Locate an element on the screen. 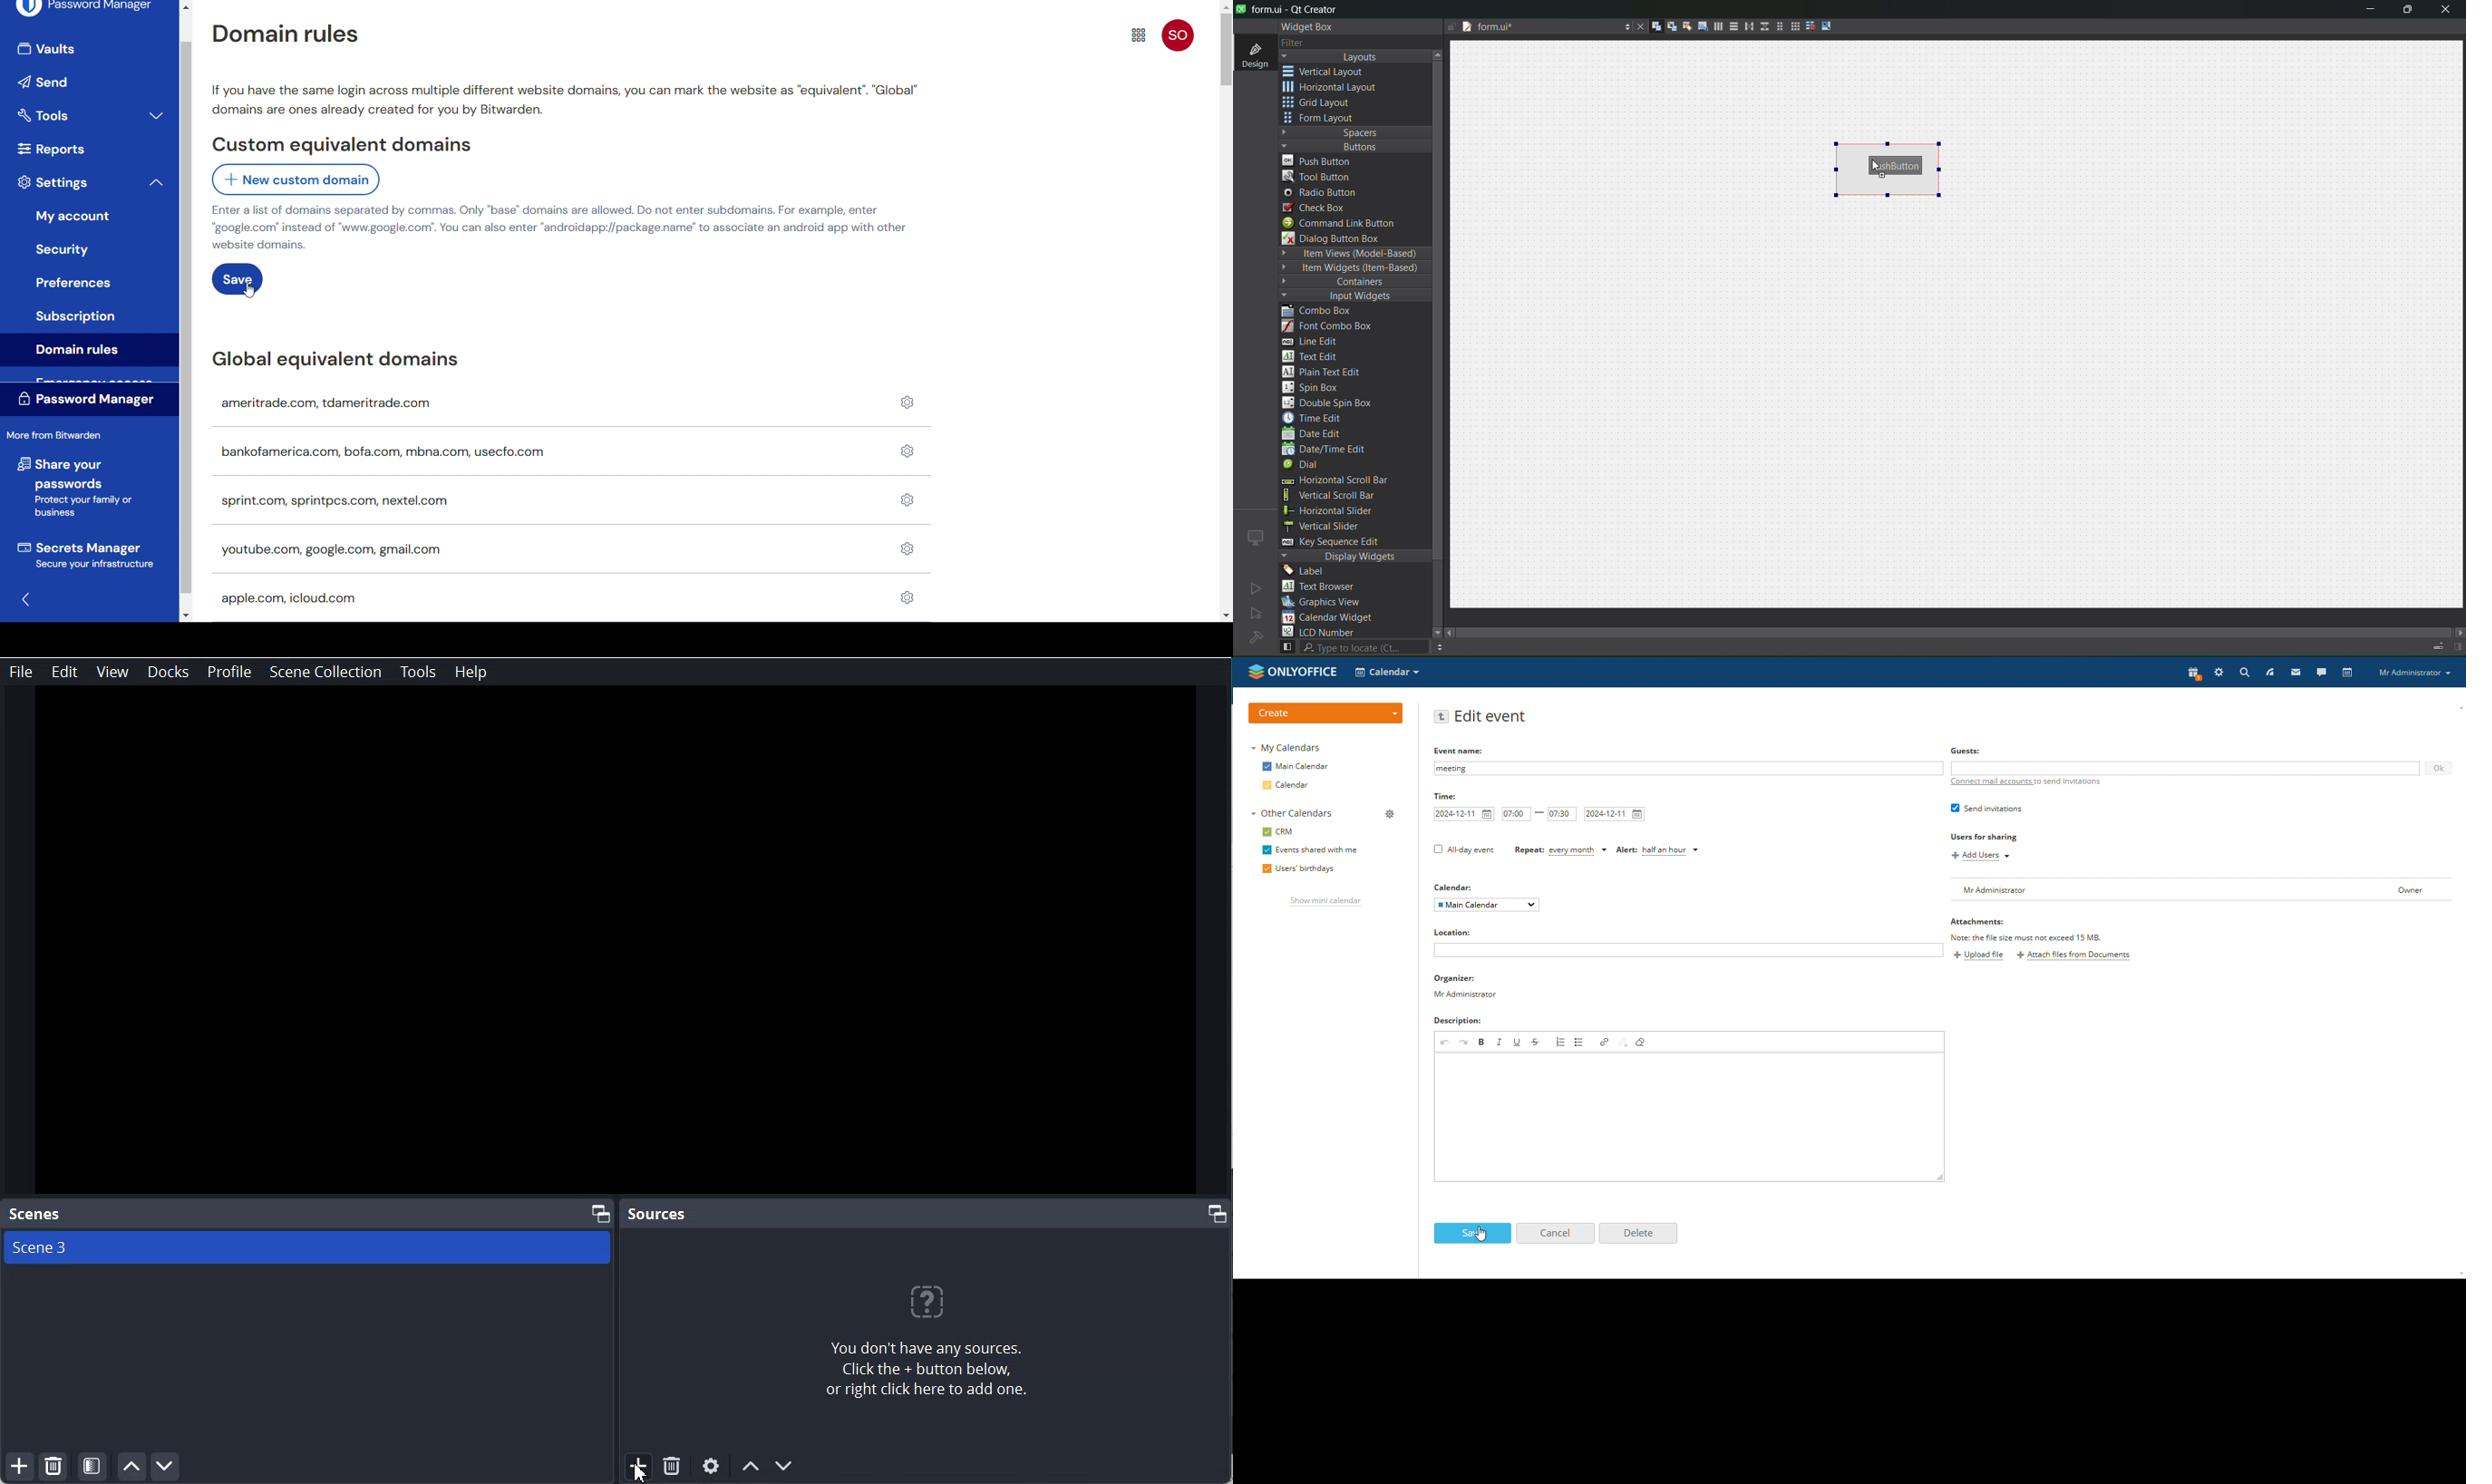 The height and width of the screenshot is (1484, 2492). Scenes is located at coordinates (33, 1214).